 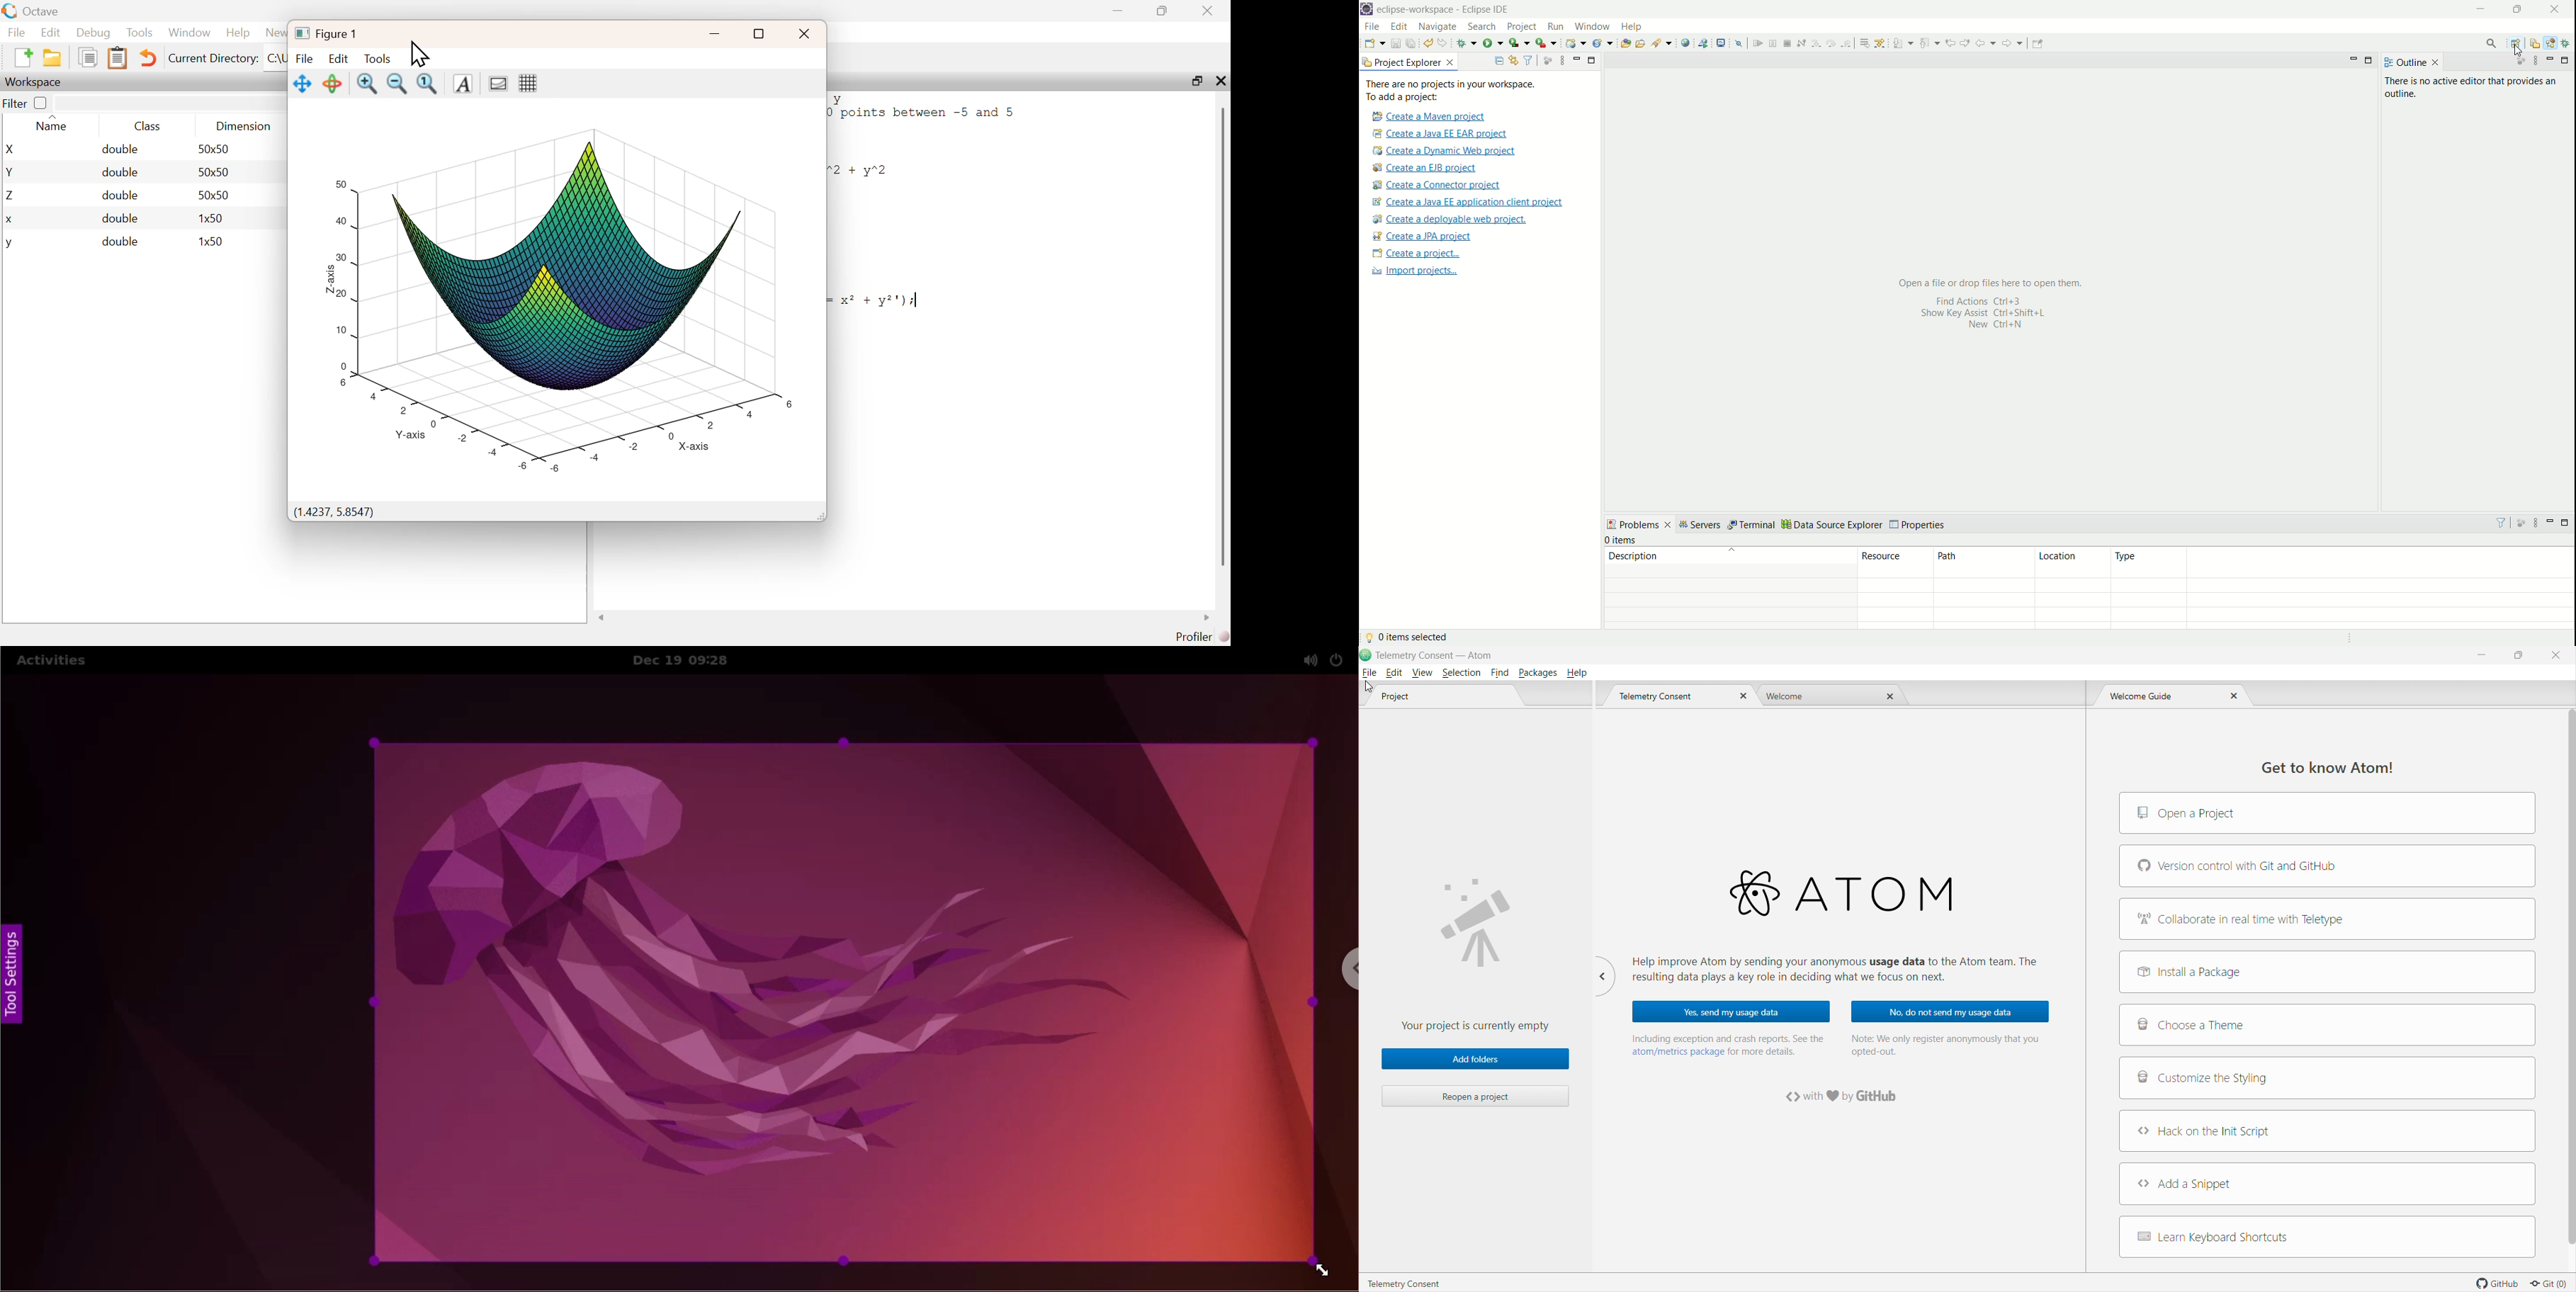 I want to click on close, so click(x=805, y=33).